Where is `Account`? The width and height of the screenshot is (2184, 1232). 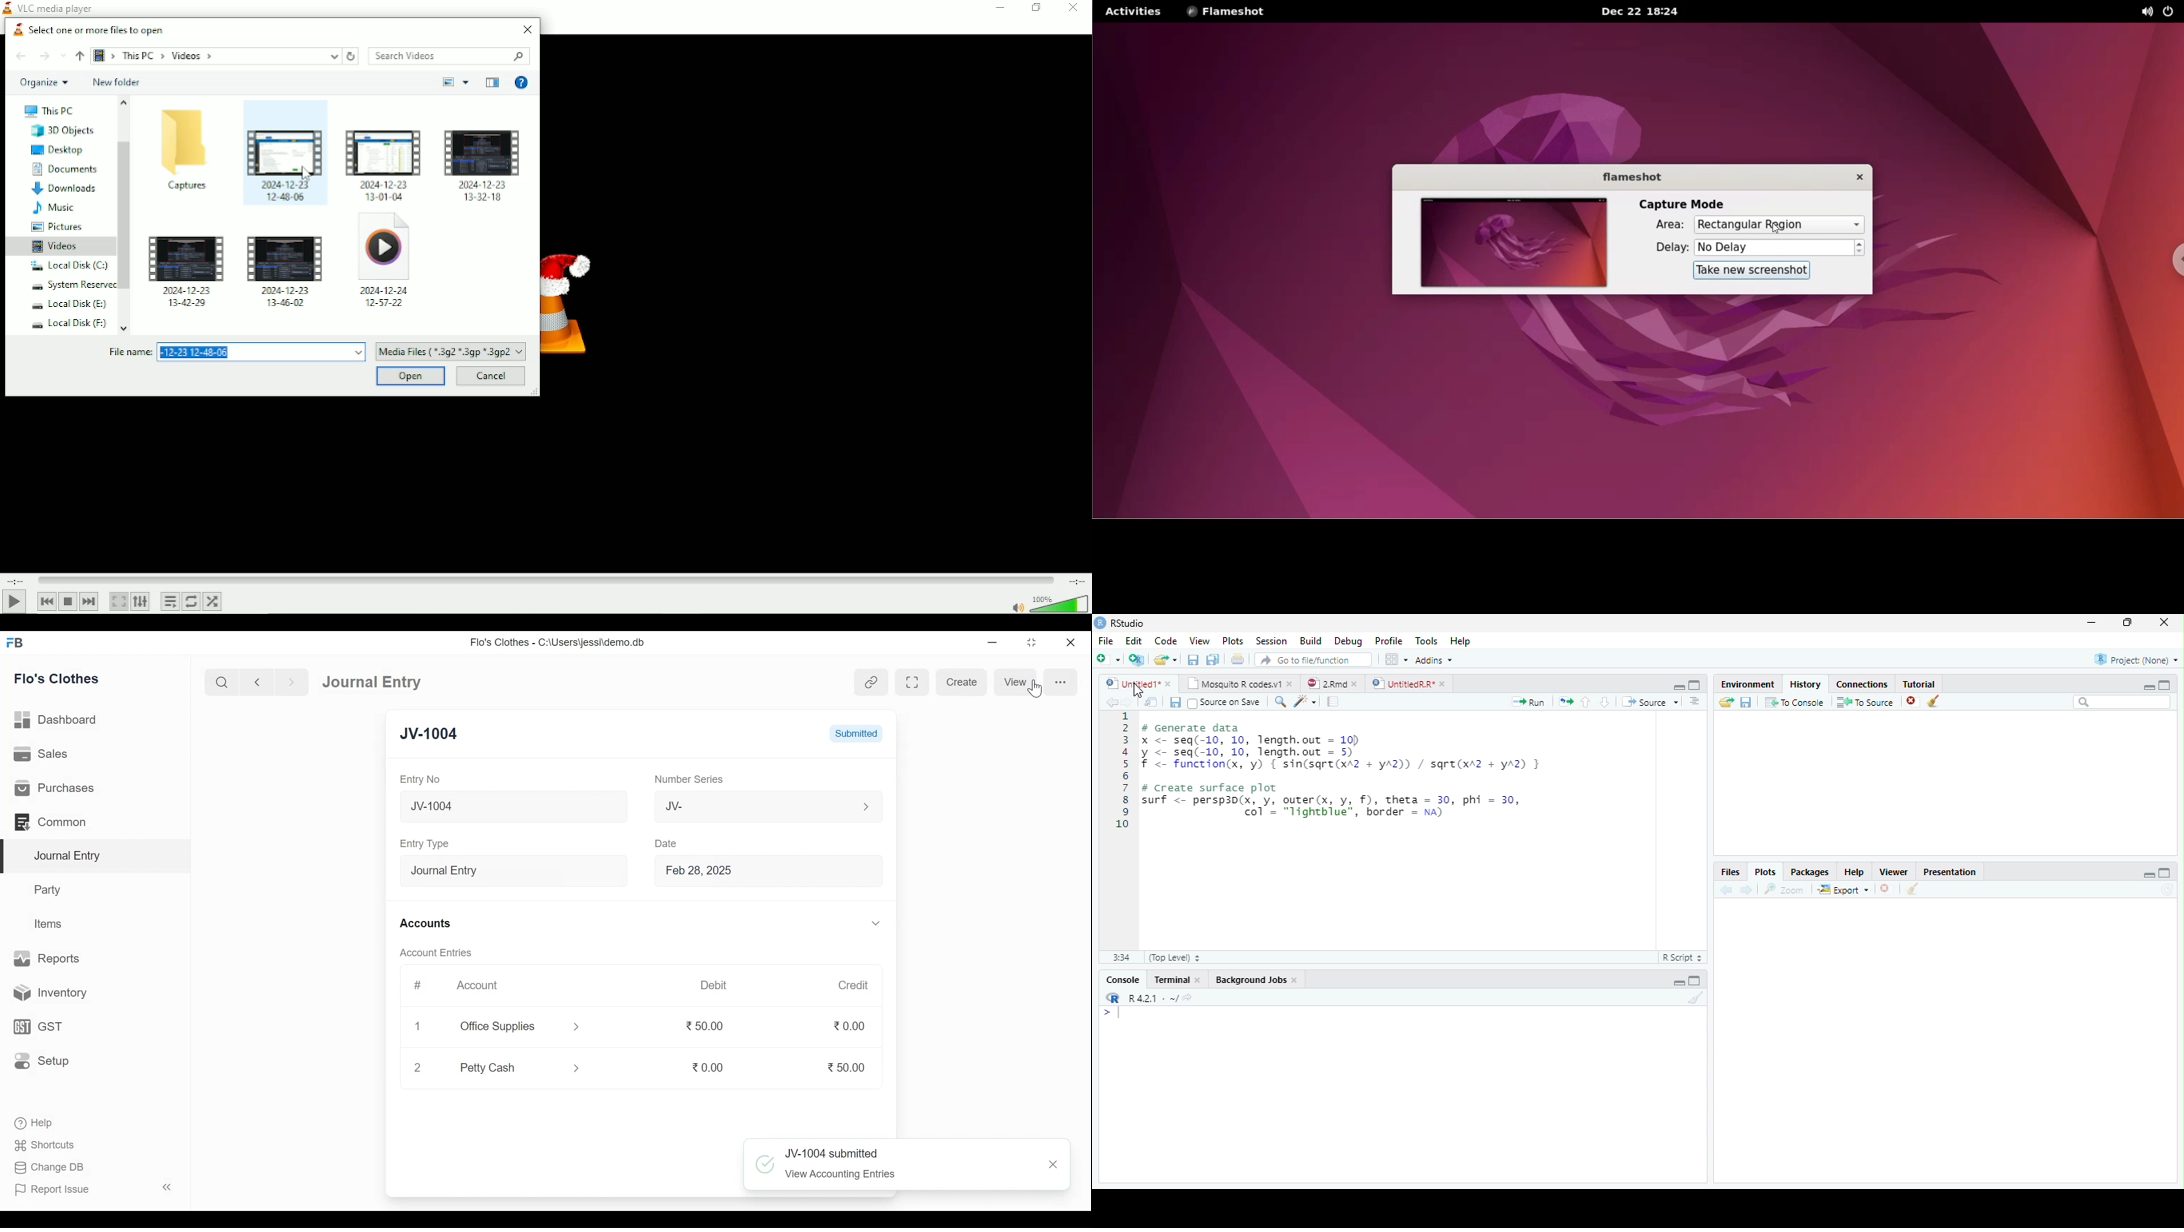 Account is located at coordinates (476, 984).